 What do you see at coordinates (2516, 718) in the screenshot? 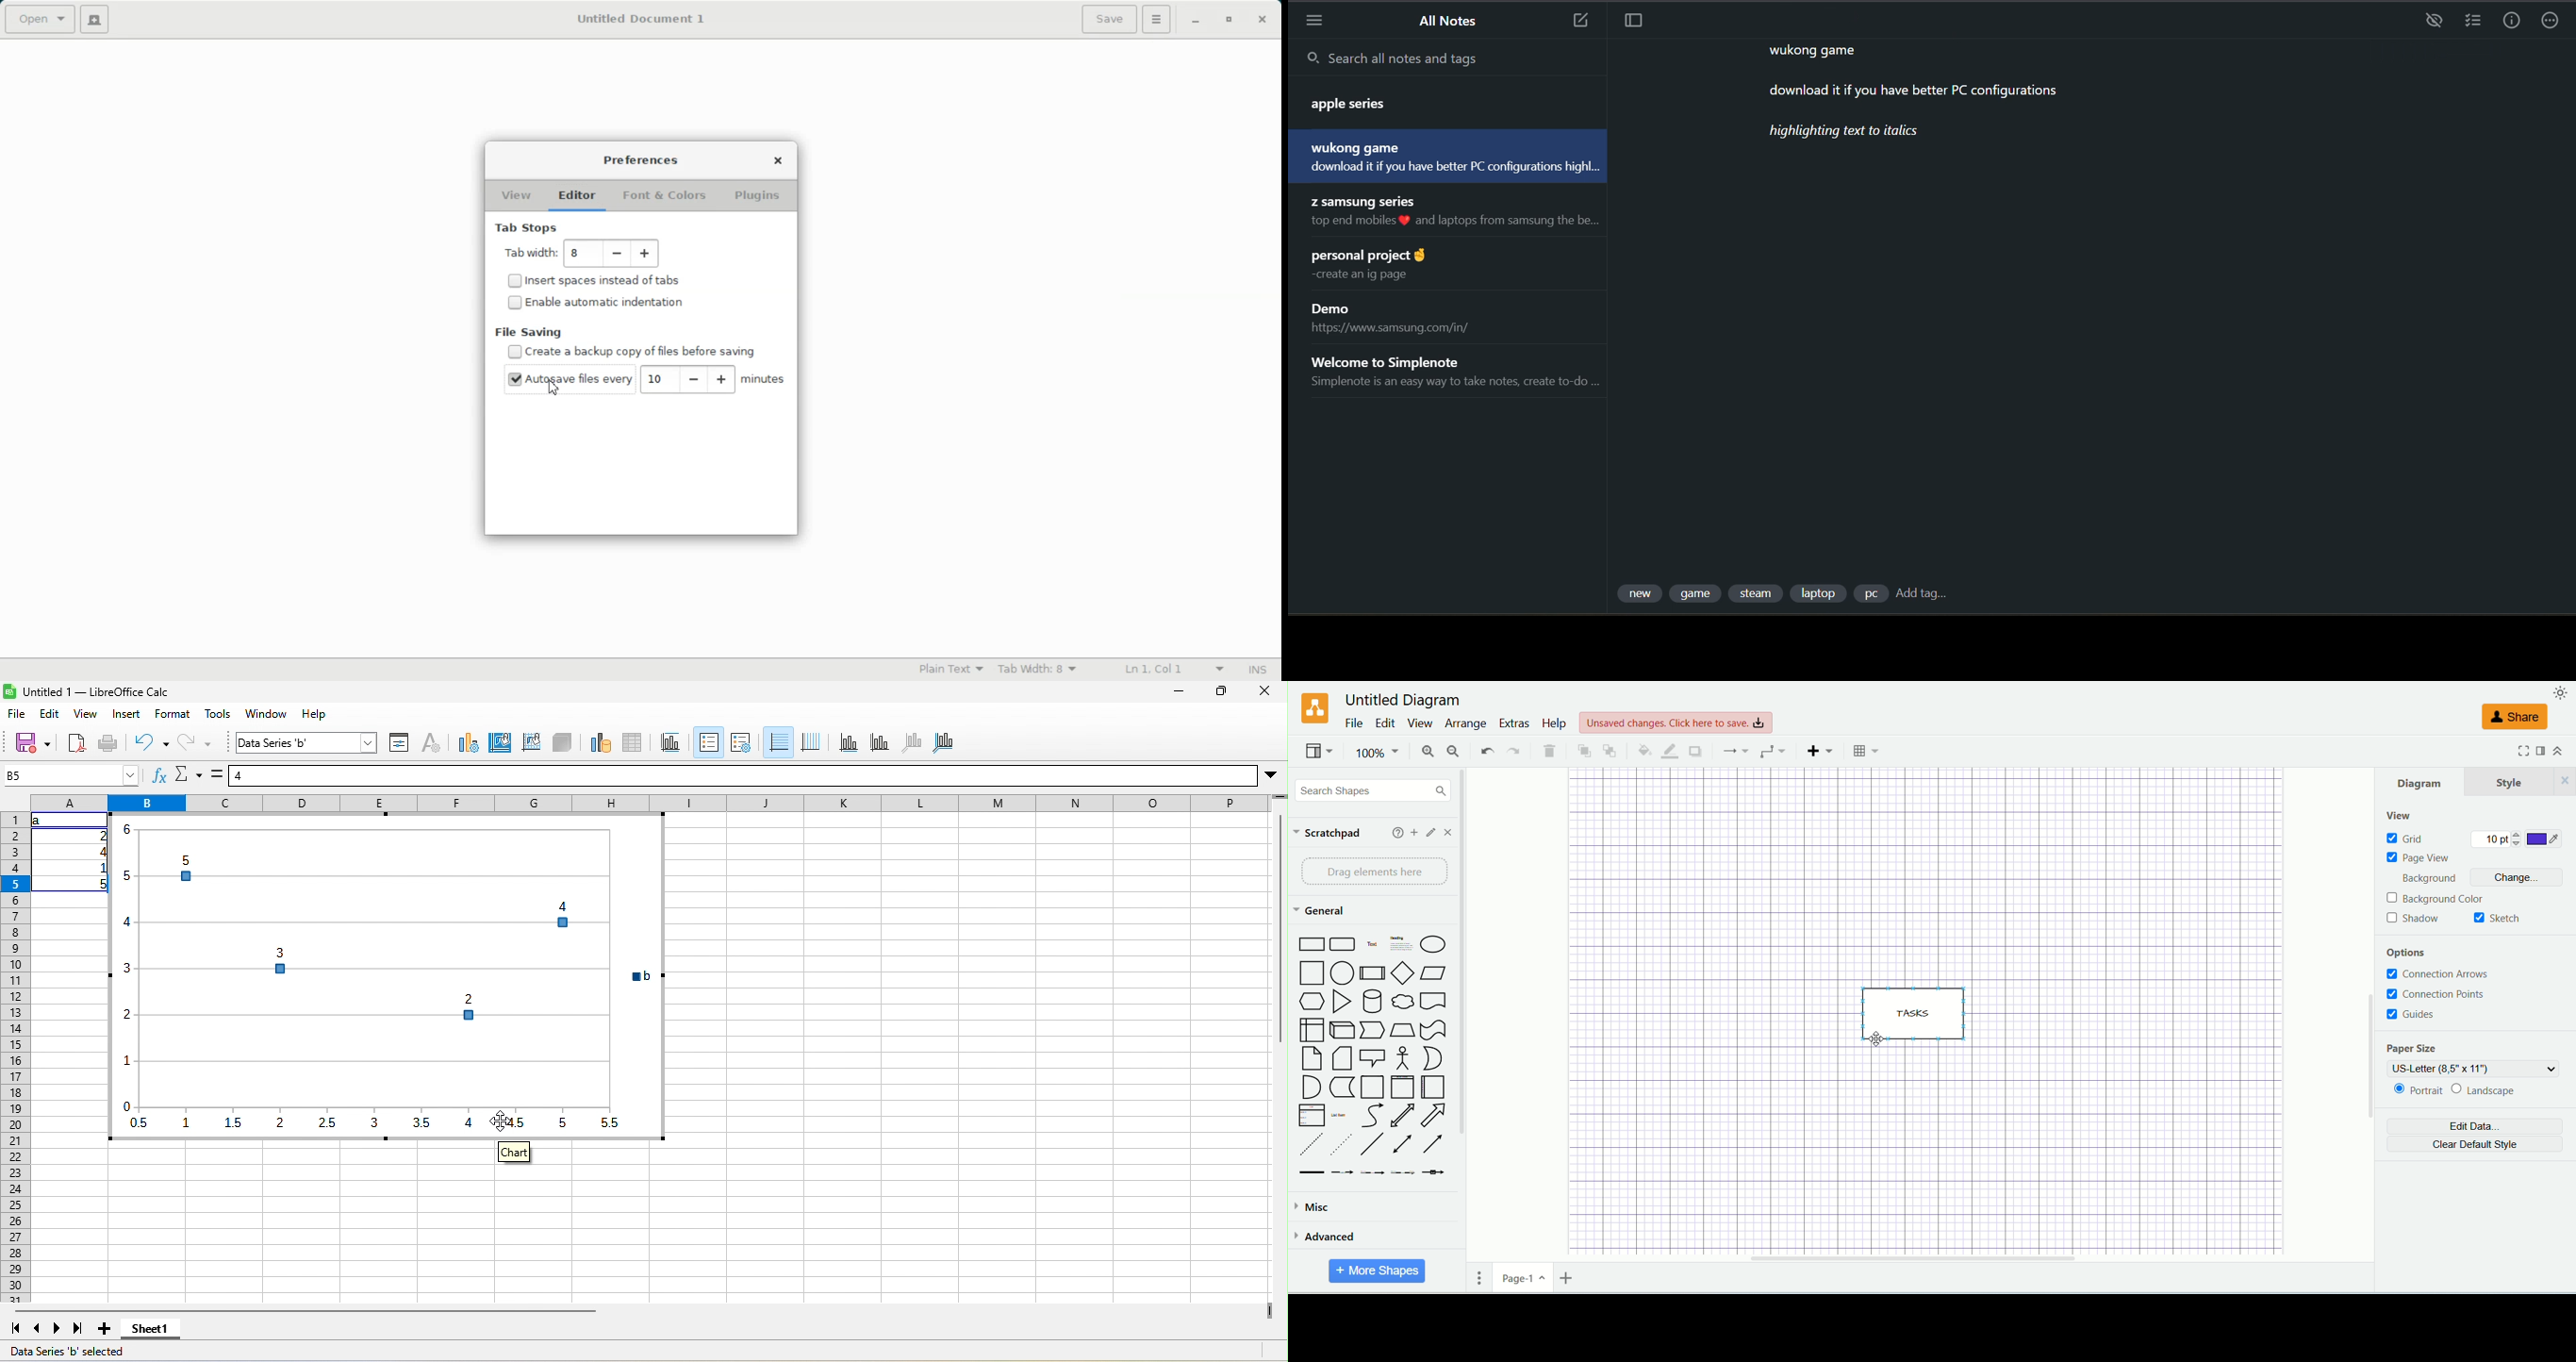
I see `share` at bounding box center [2516, 718].